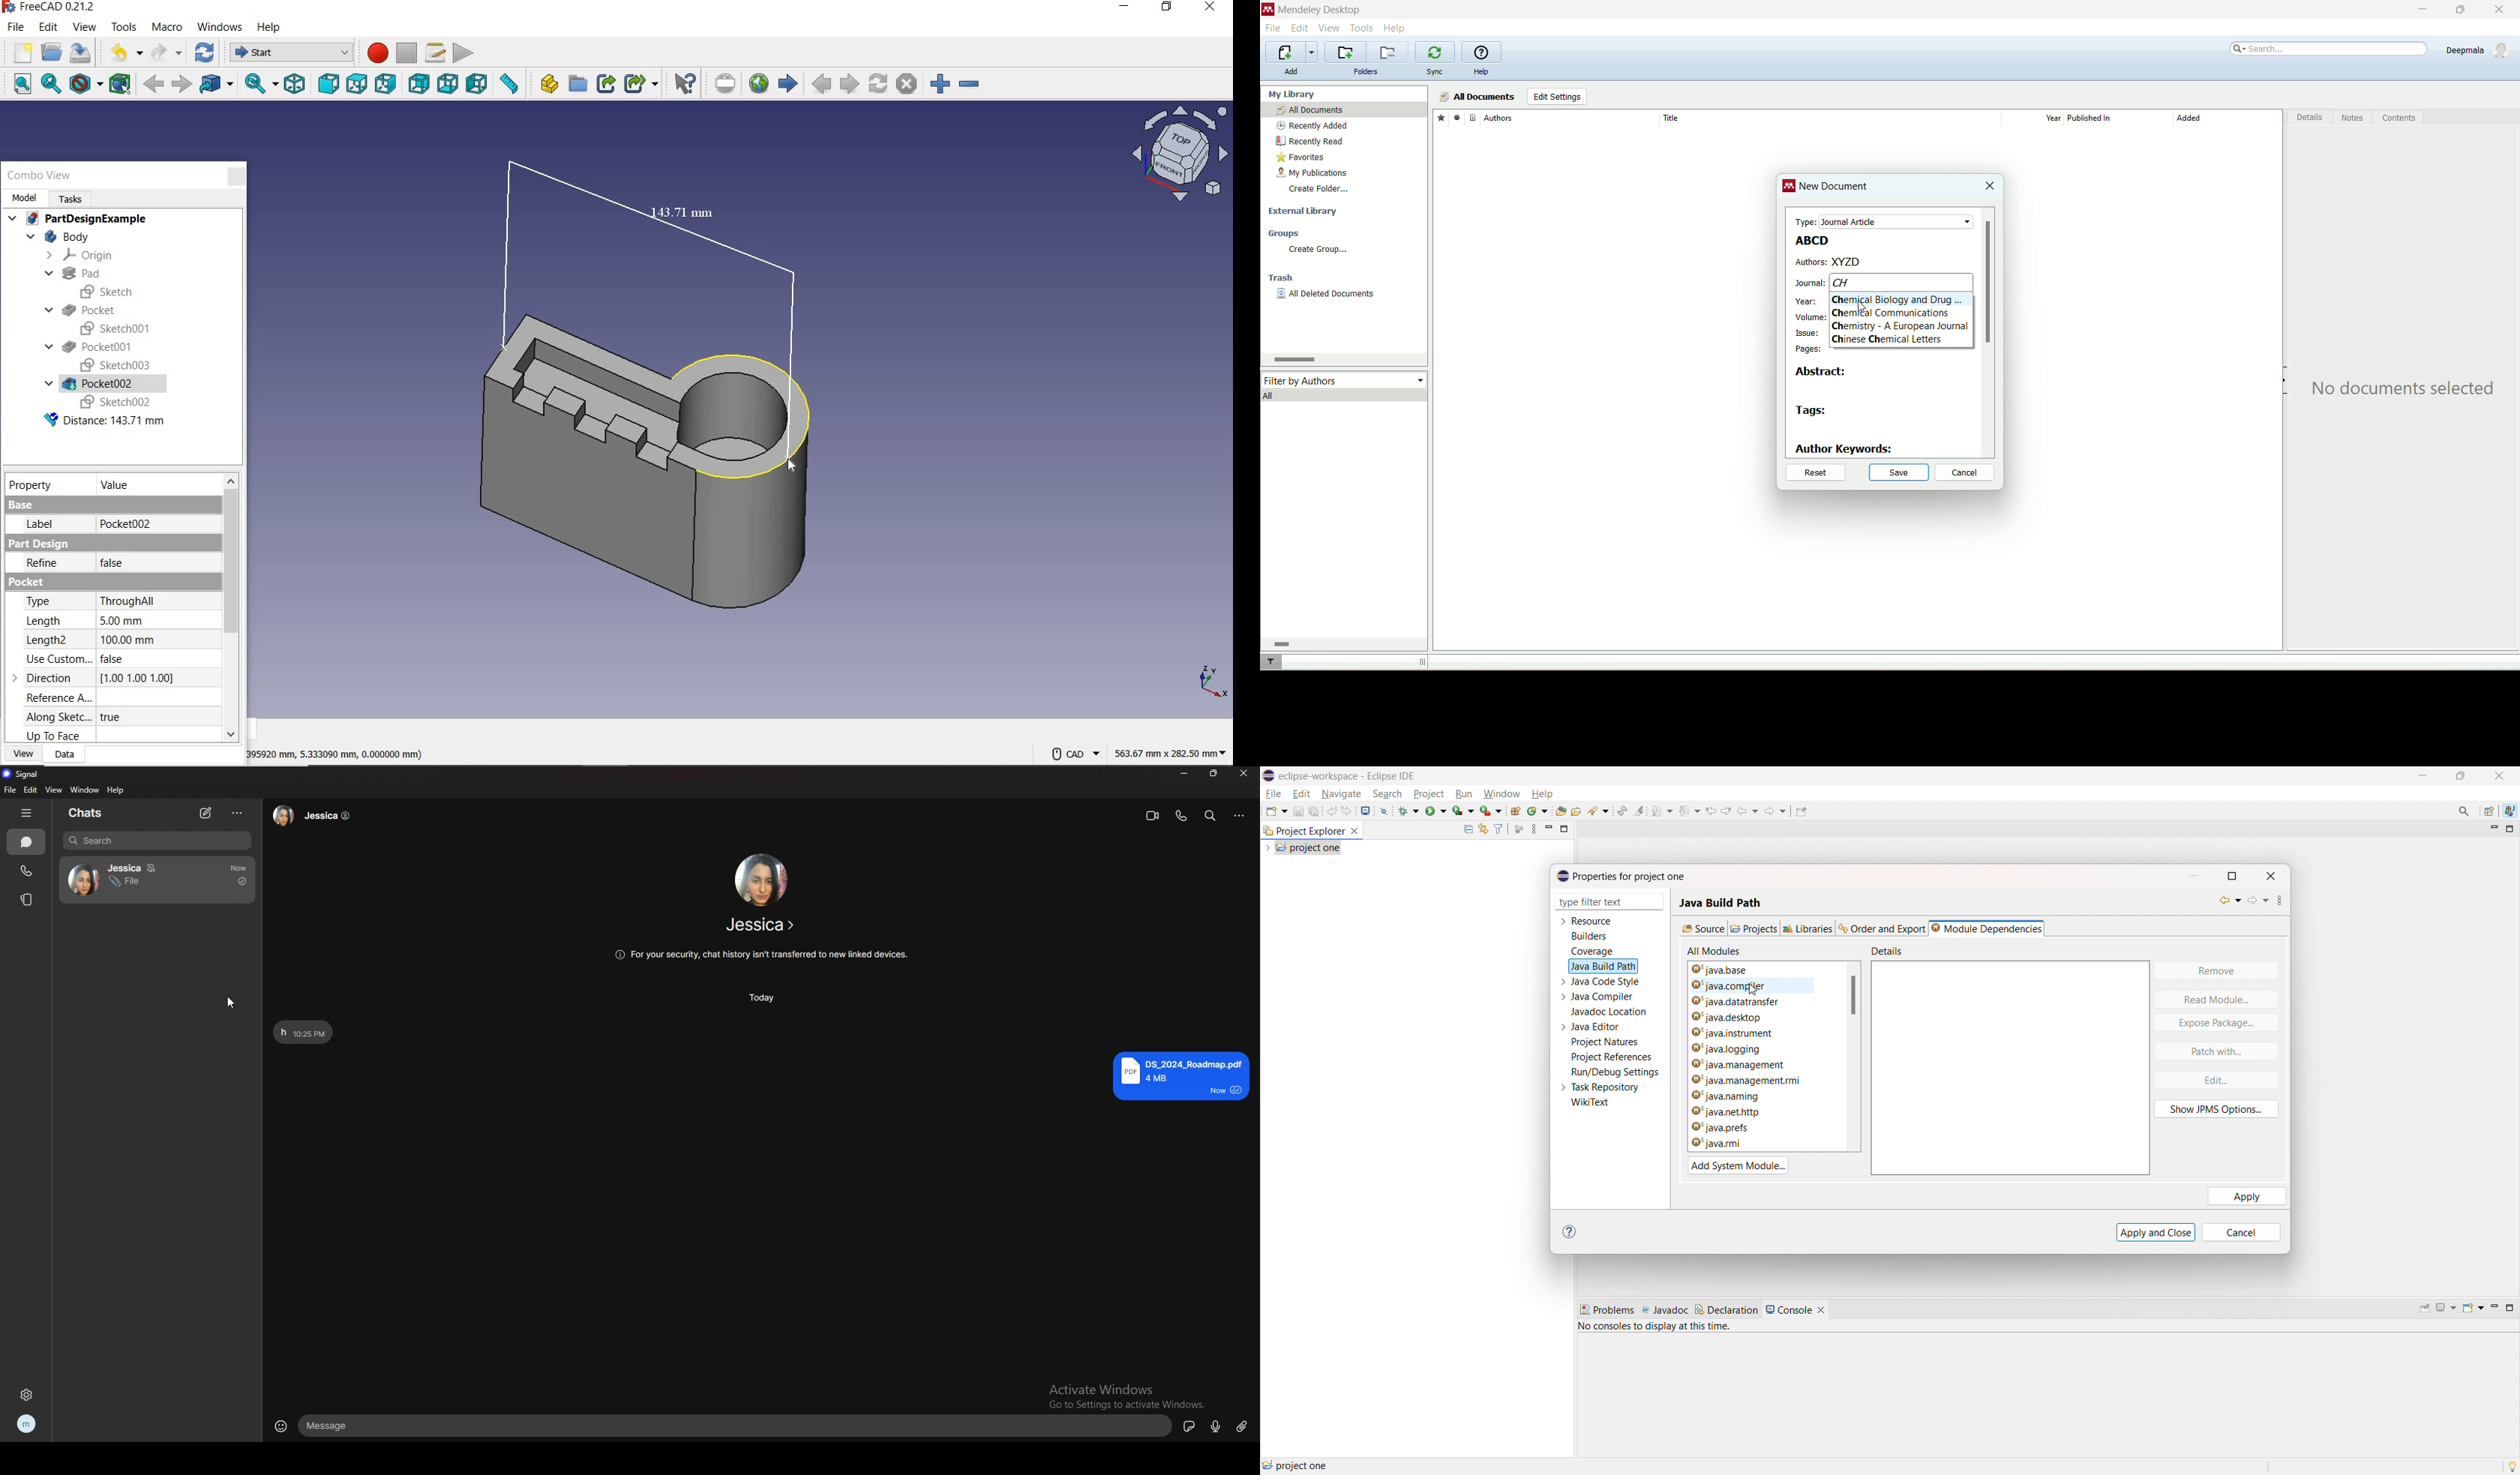 This screenshot has height=1484, width=2520. What do you see at coordinates (1603, 966) in the screenshot?
I see `java build path selected` at bounding box center [1603, 966].